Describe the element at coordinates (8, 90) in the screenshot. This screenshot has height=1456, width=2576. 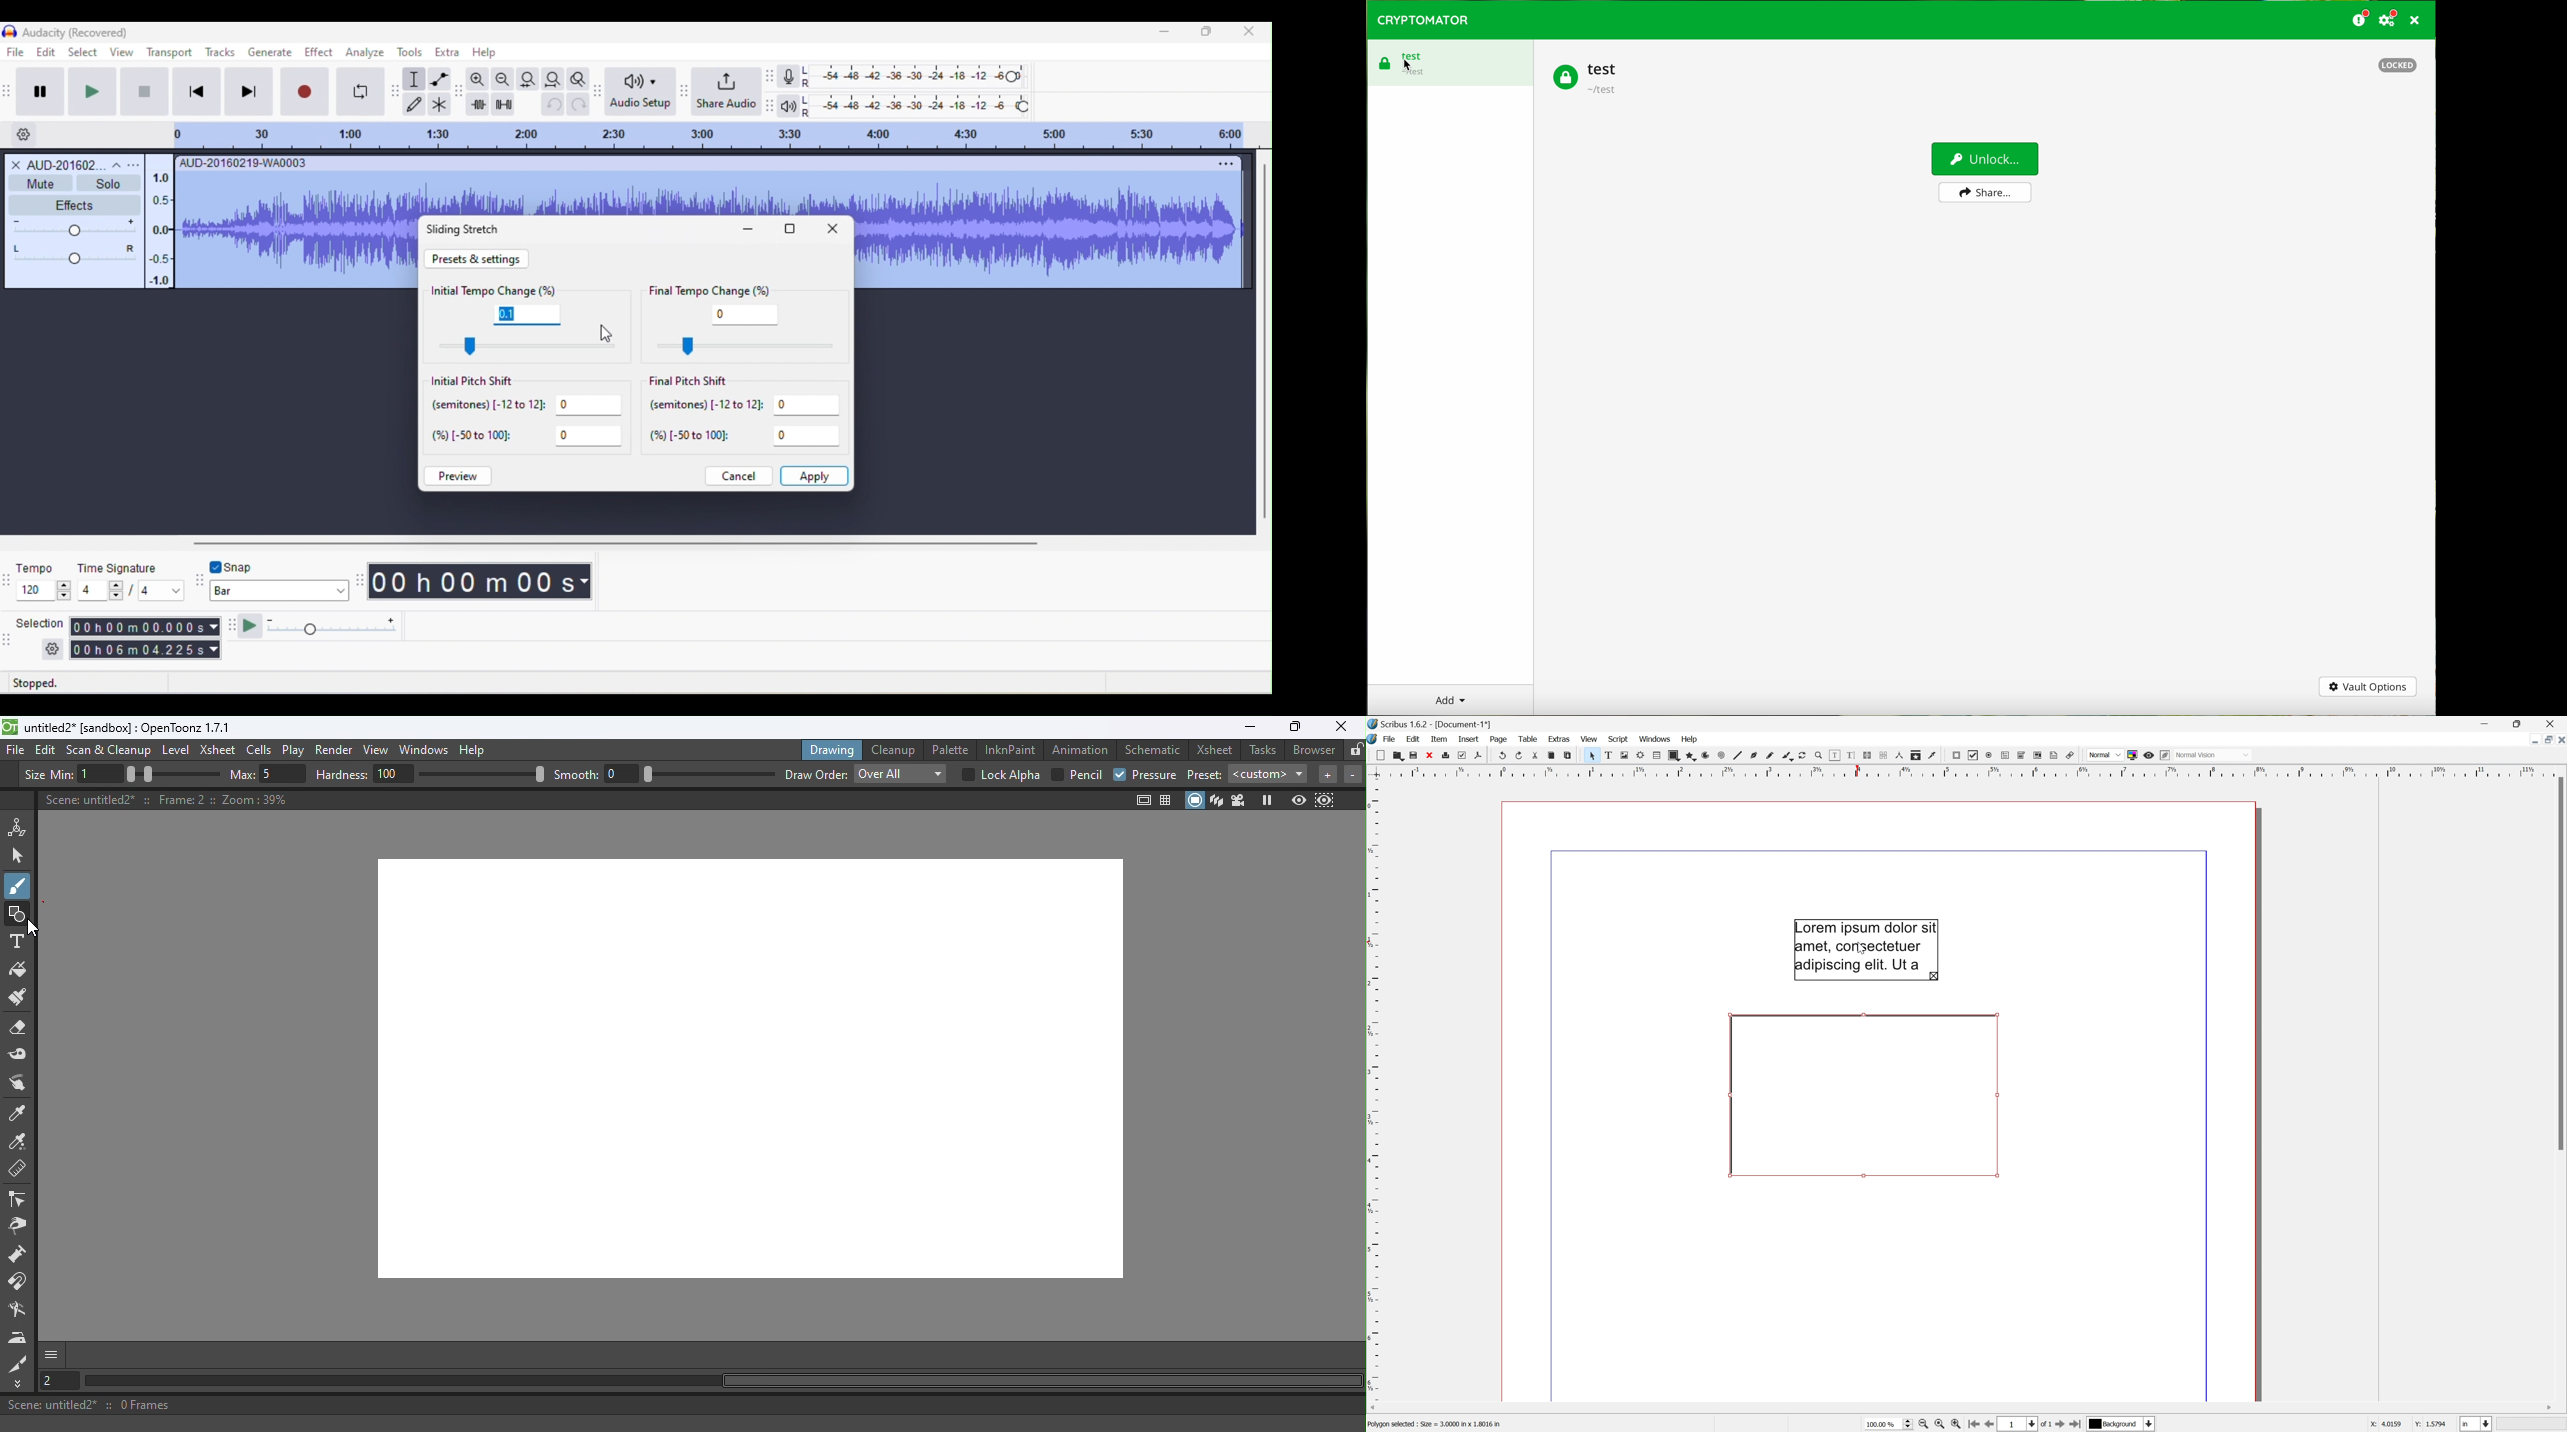
I see `audacity transport toolbar` at that location.